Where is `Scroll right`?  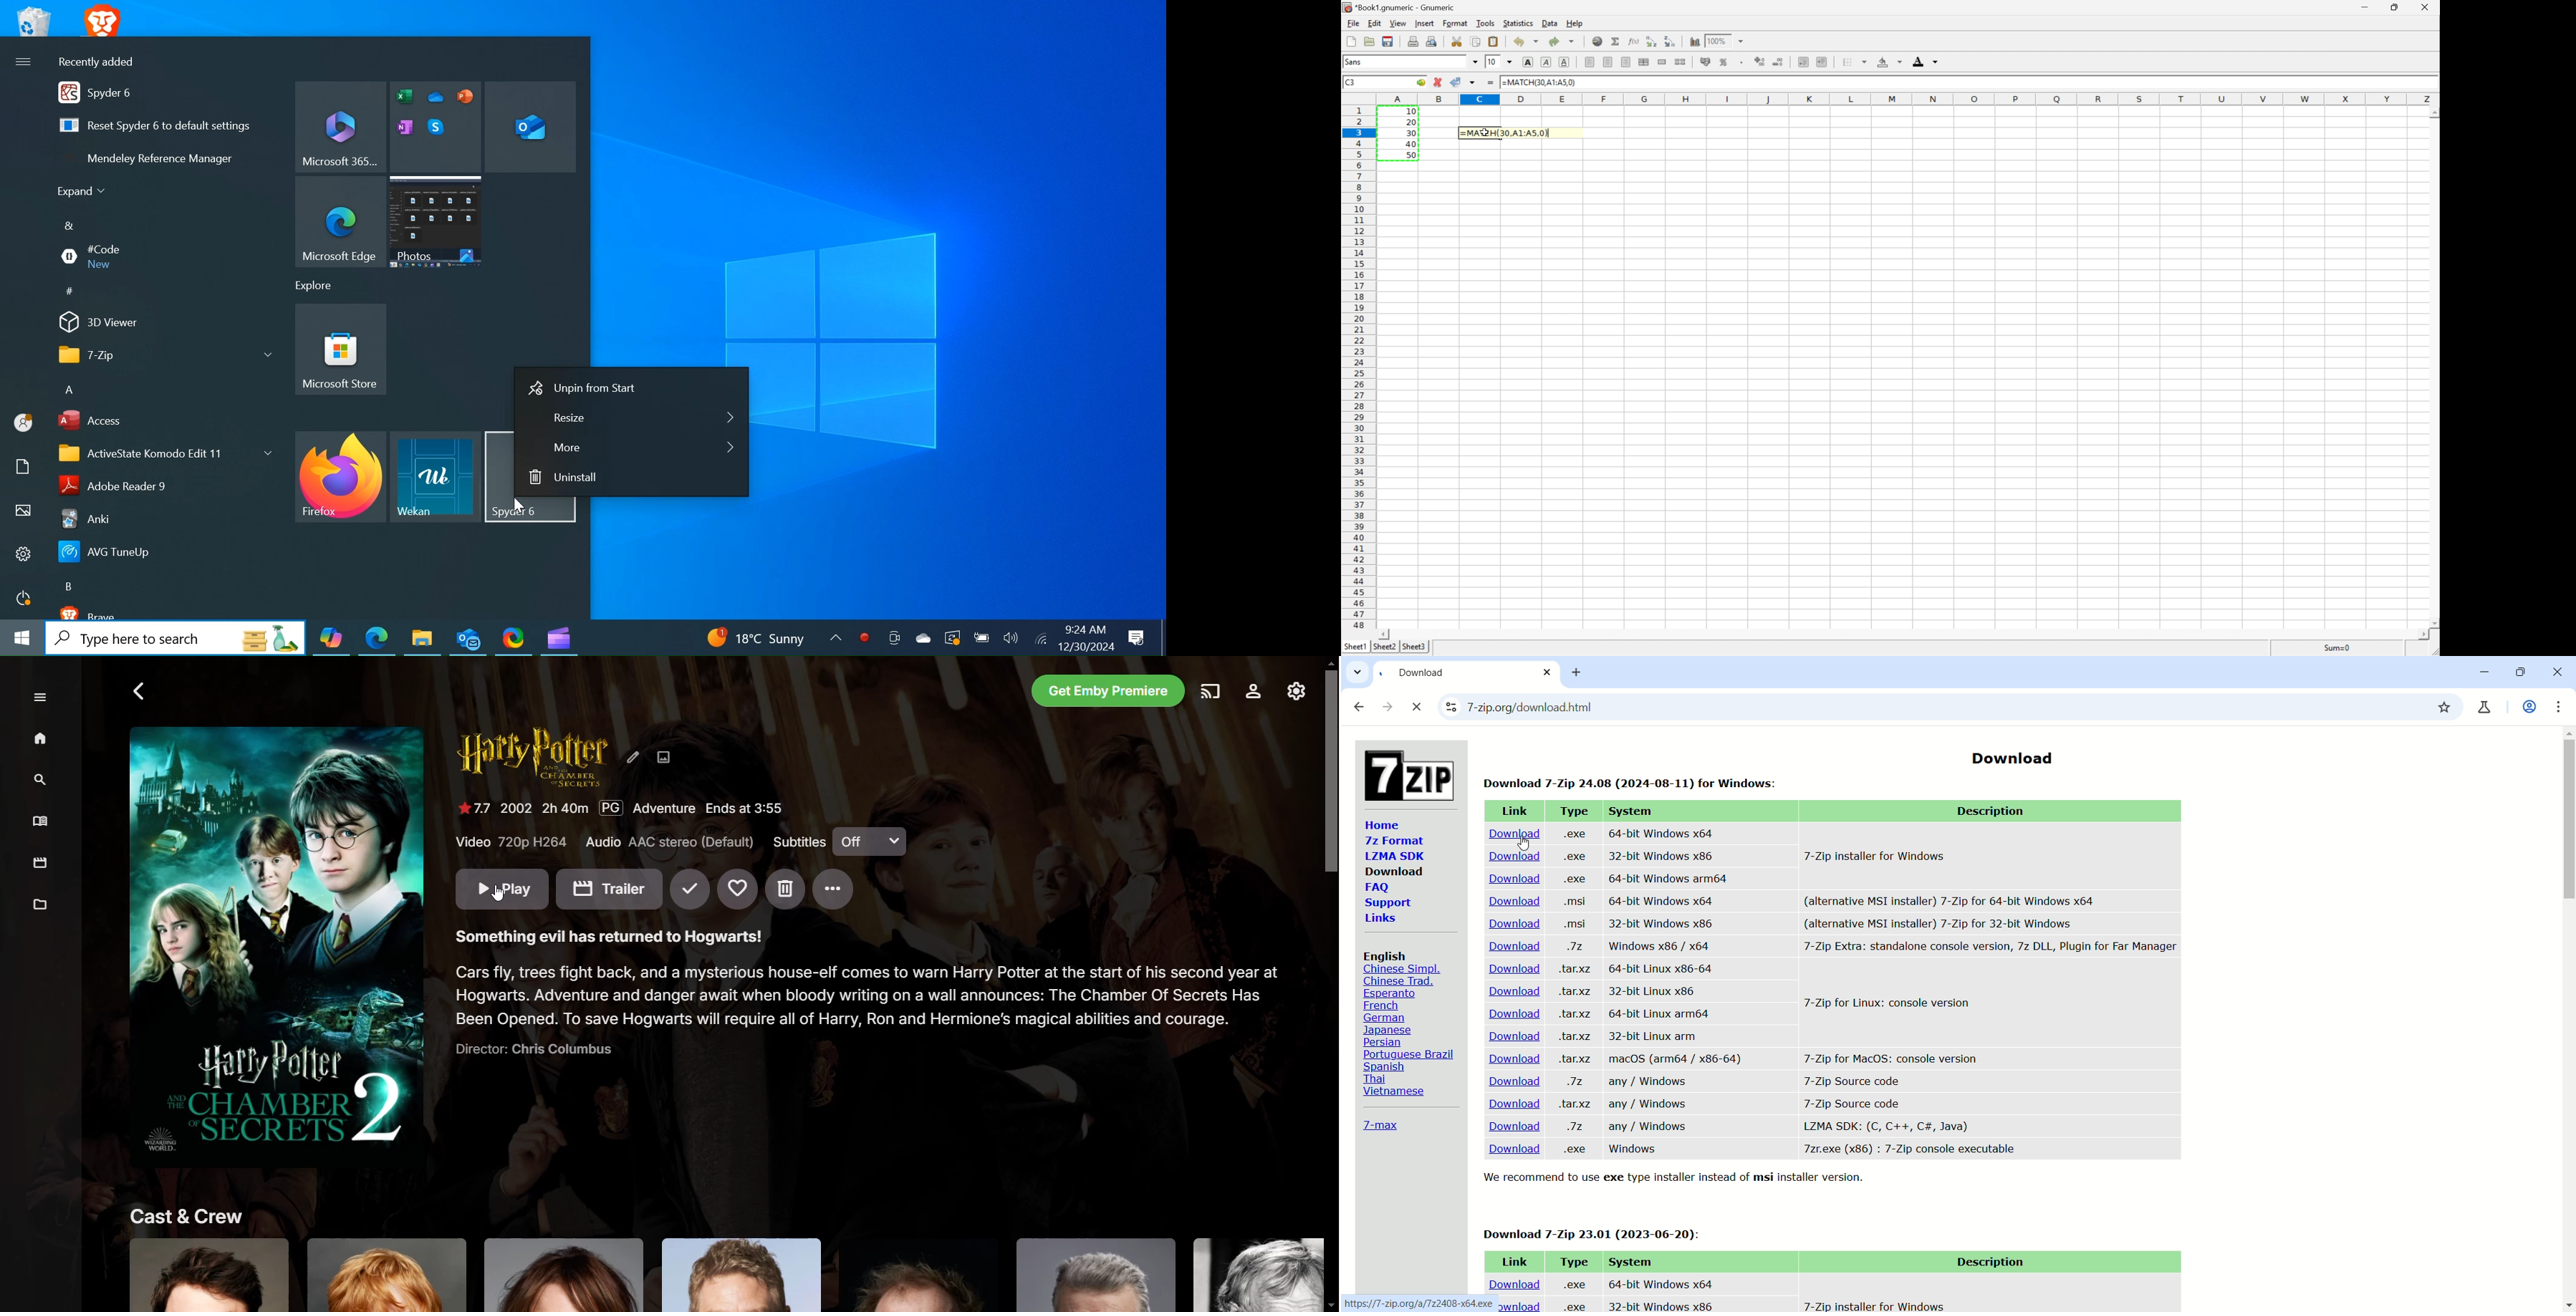
Scroll right is located at coordinates (2418, 635).